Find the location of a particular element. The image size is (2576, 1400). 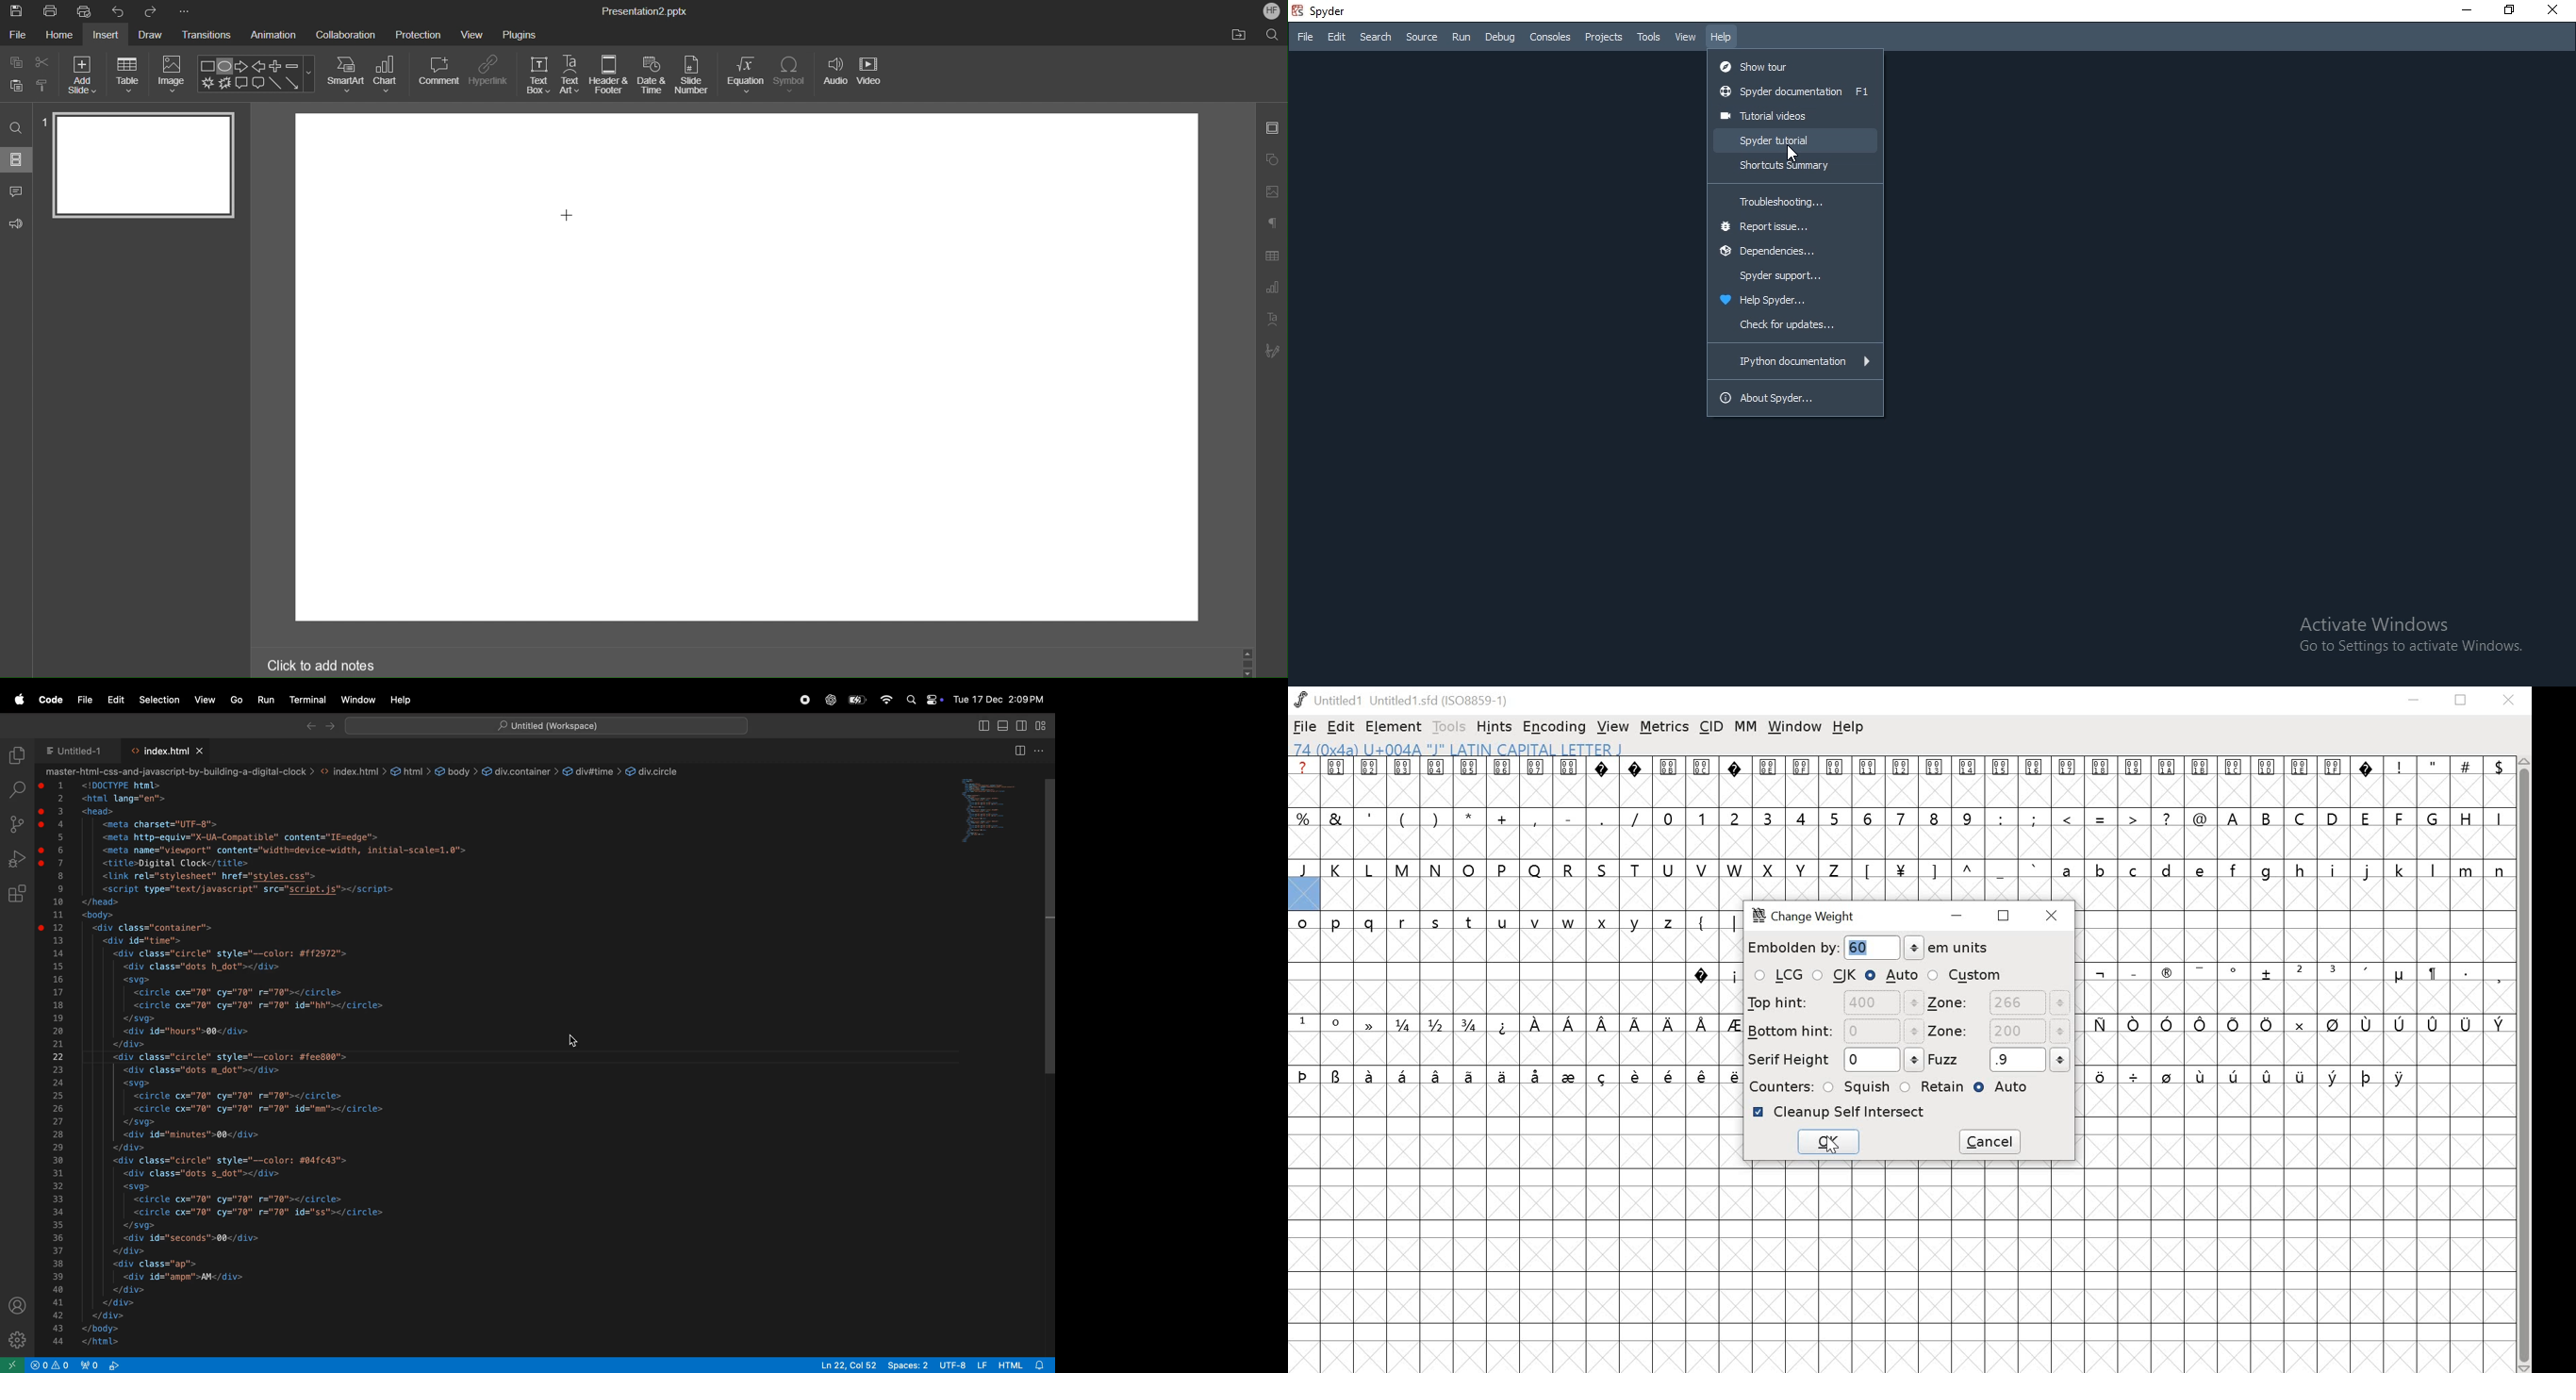

CLEANUP self intersect is located at coordinates (1839, 1112).